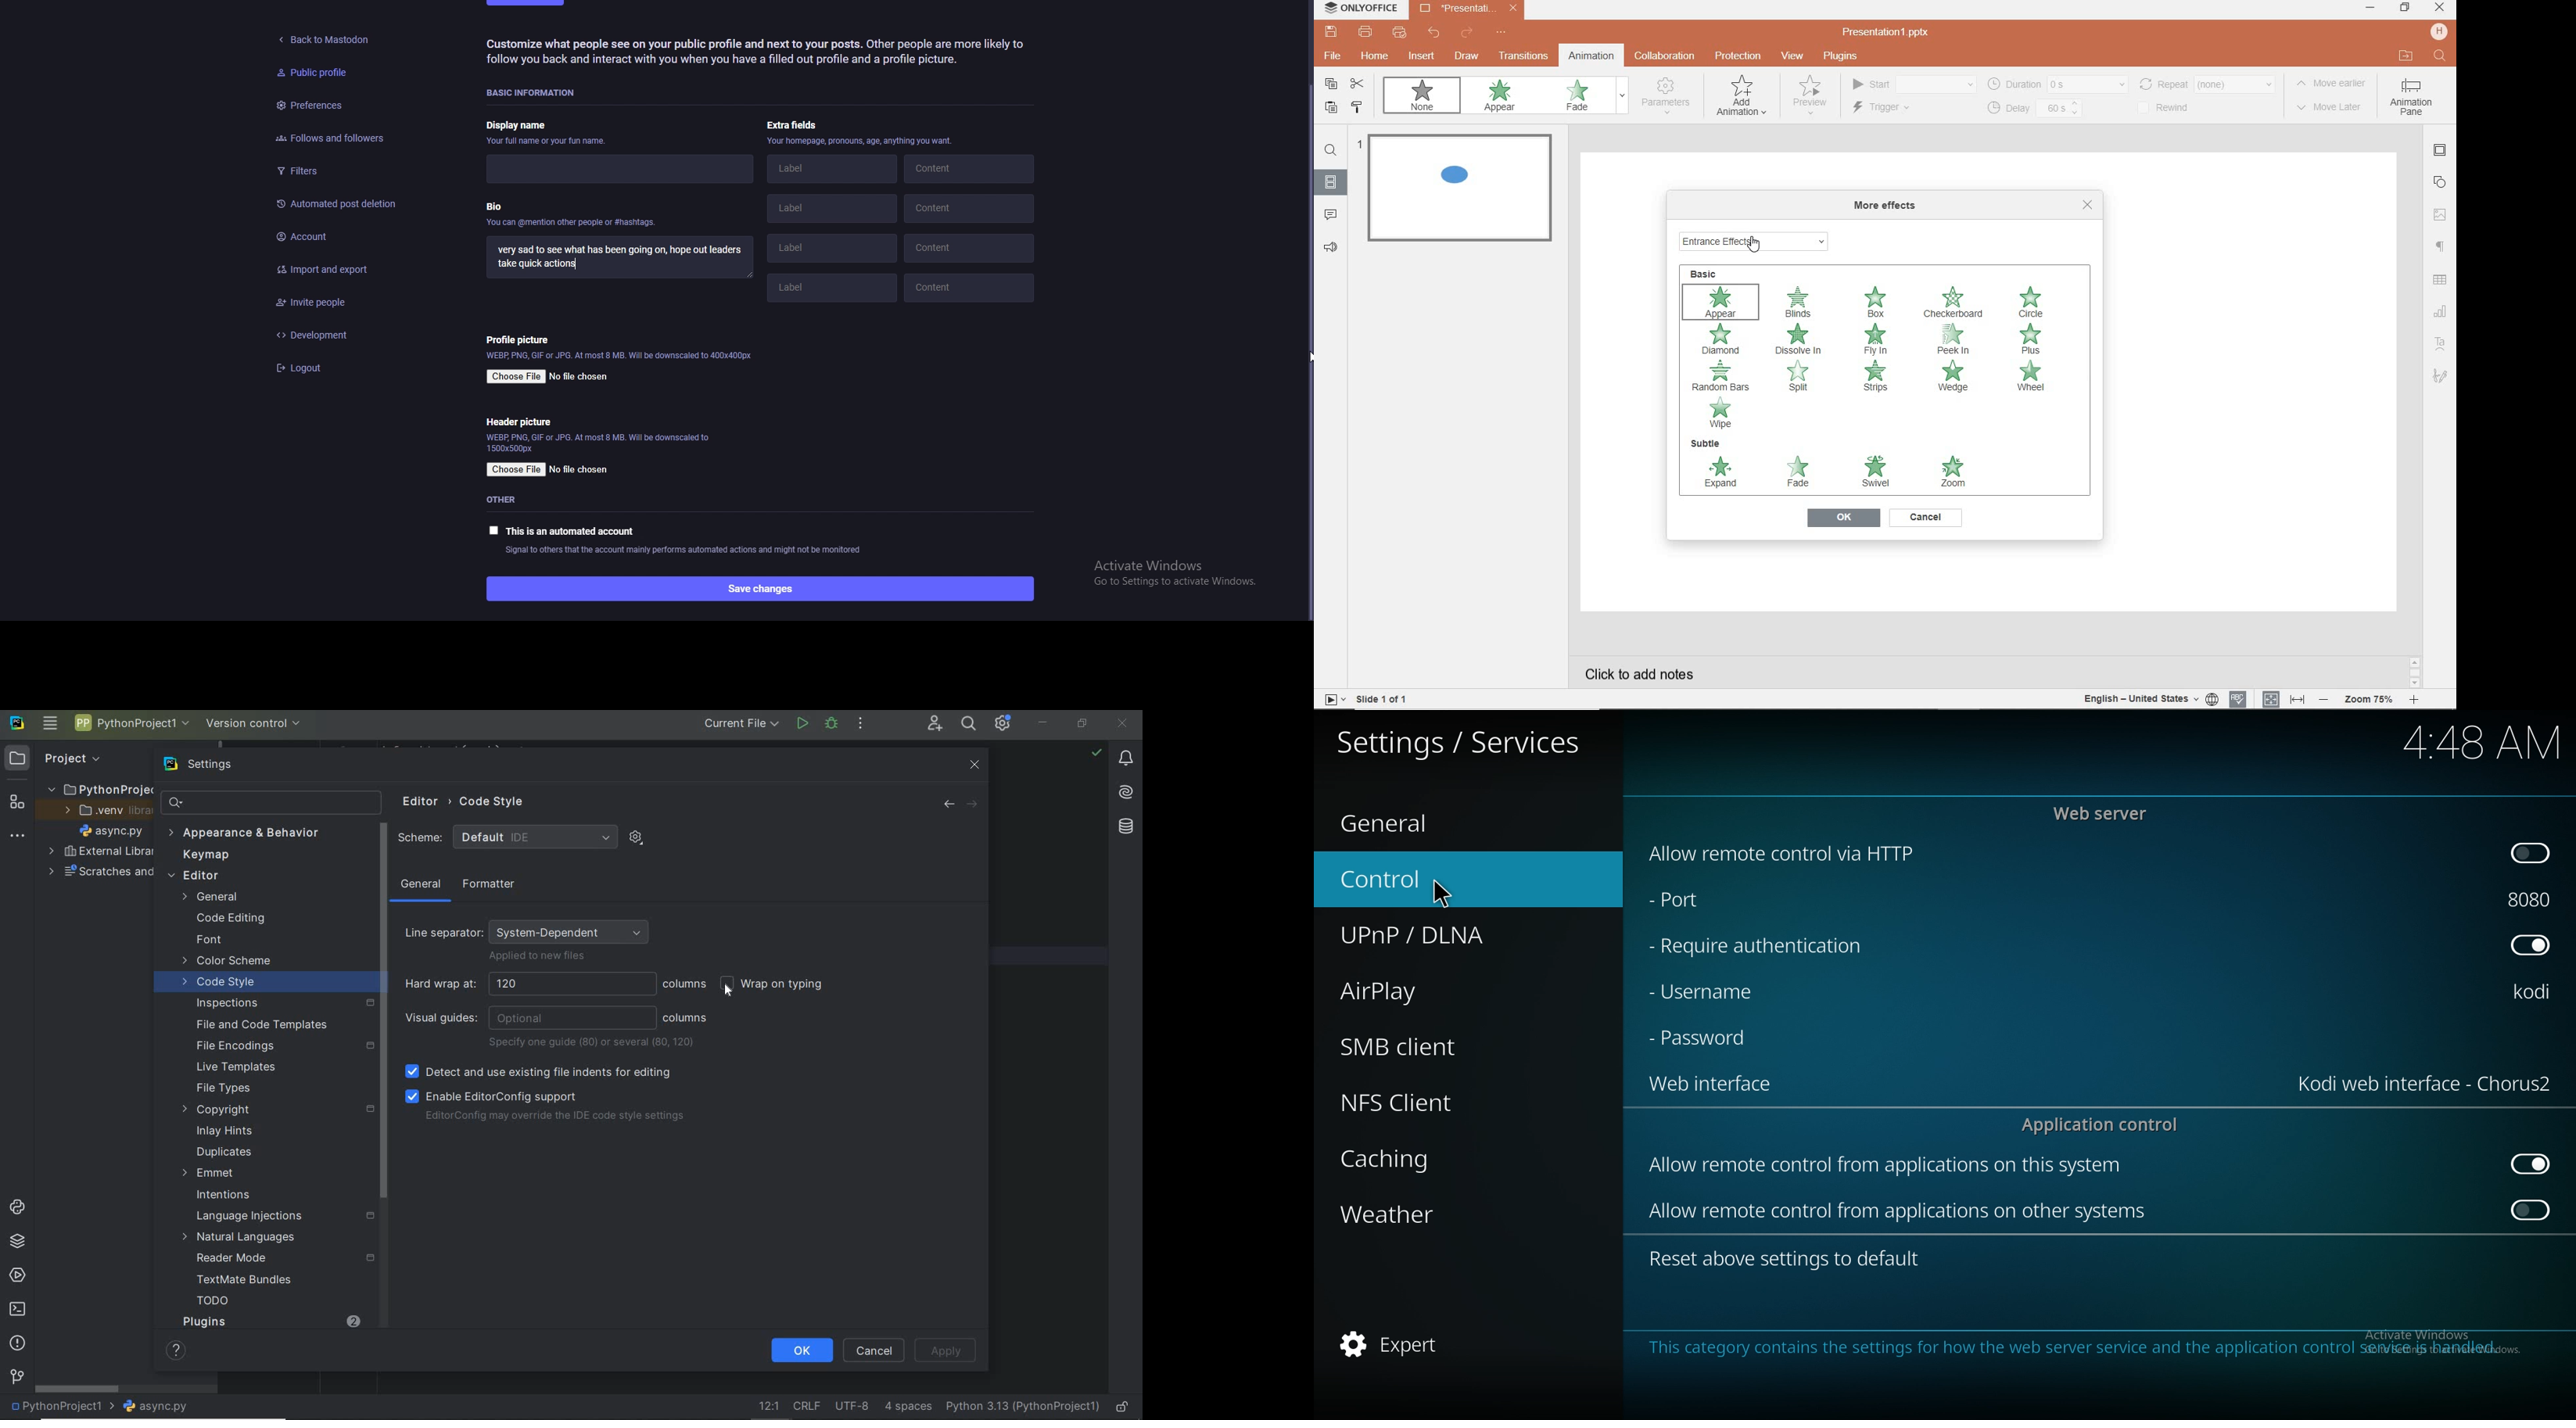 The image size is (2576, 1428). Describe the element at coordinates (213, 1303) in the screenshot. I see `TODO` at that location.